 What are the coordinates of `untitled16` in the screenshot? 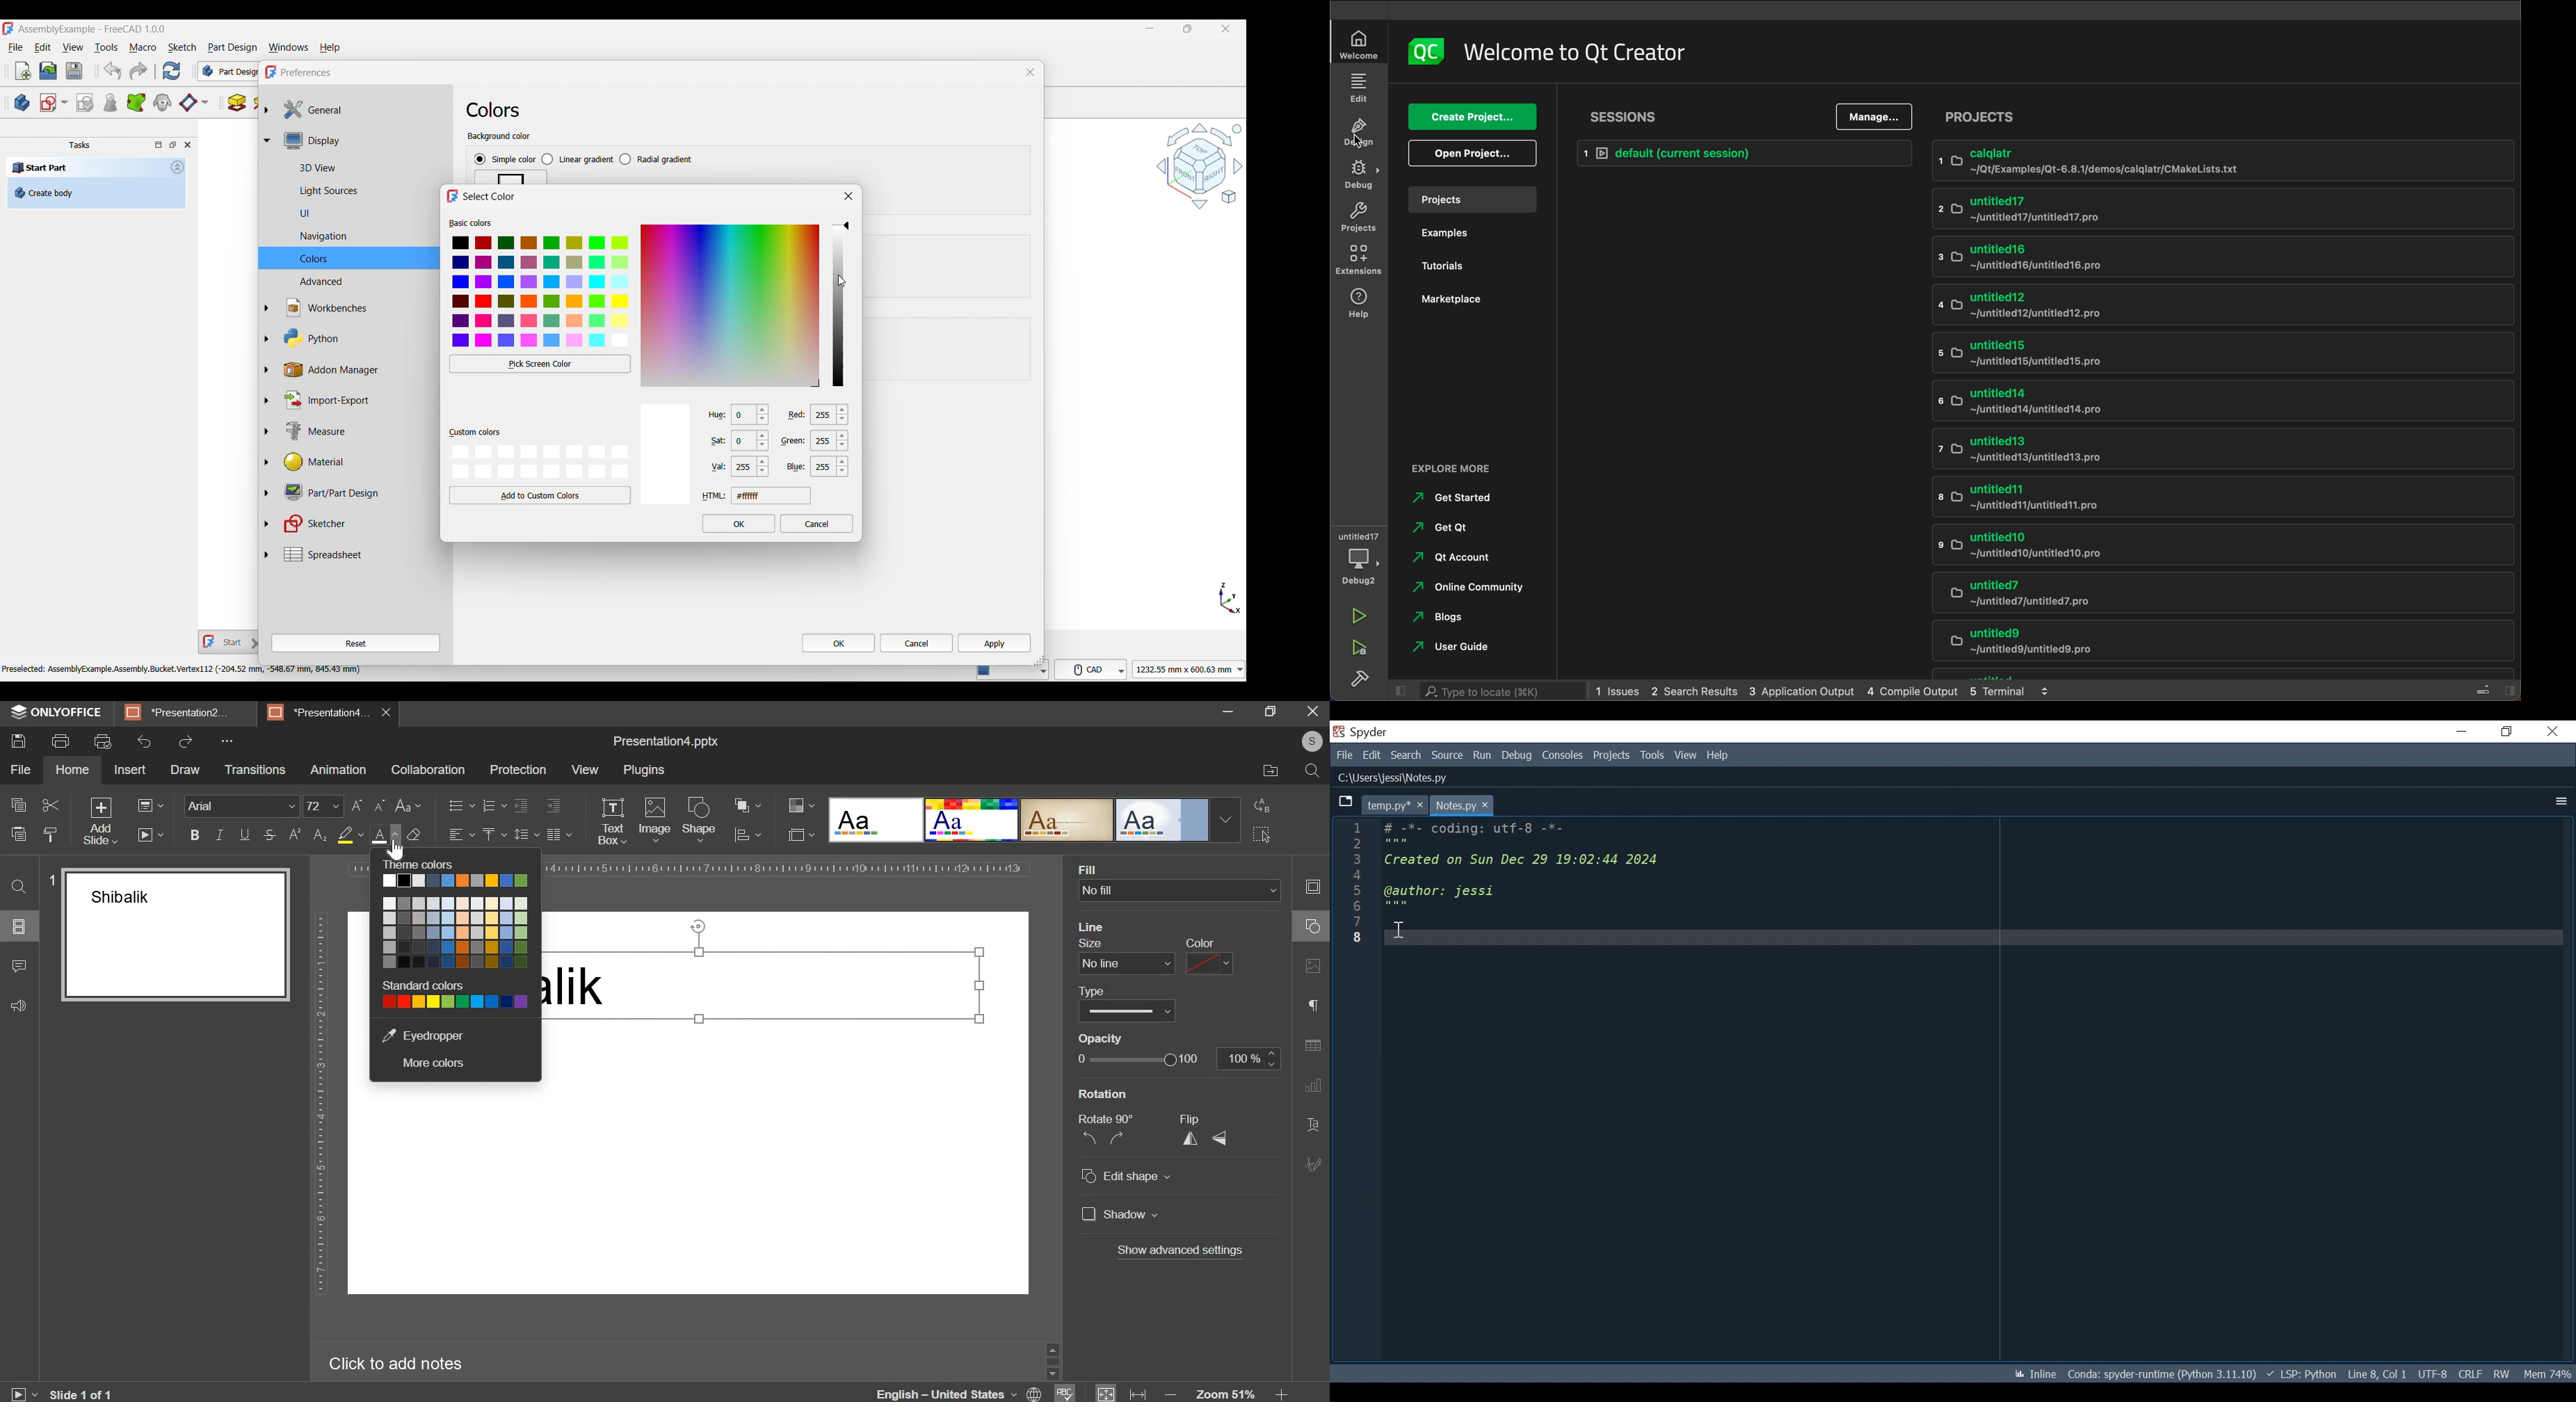 It's located at (2213, 258).